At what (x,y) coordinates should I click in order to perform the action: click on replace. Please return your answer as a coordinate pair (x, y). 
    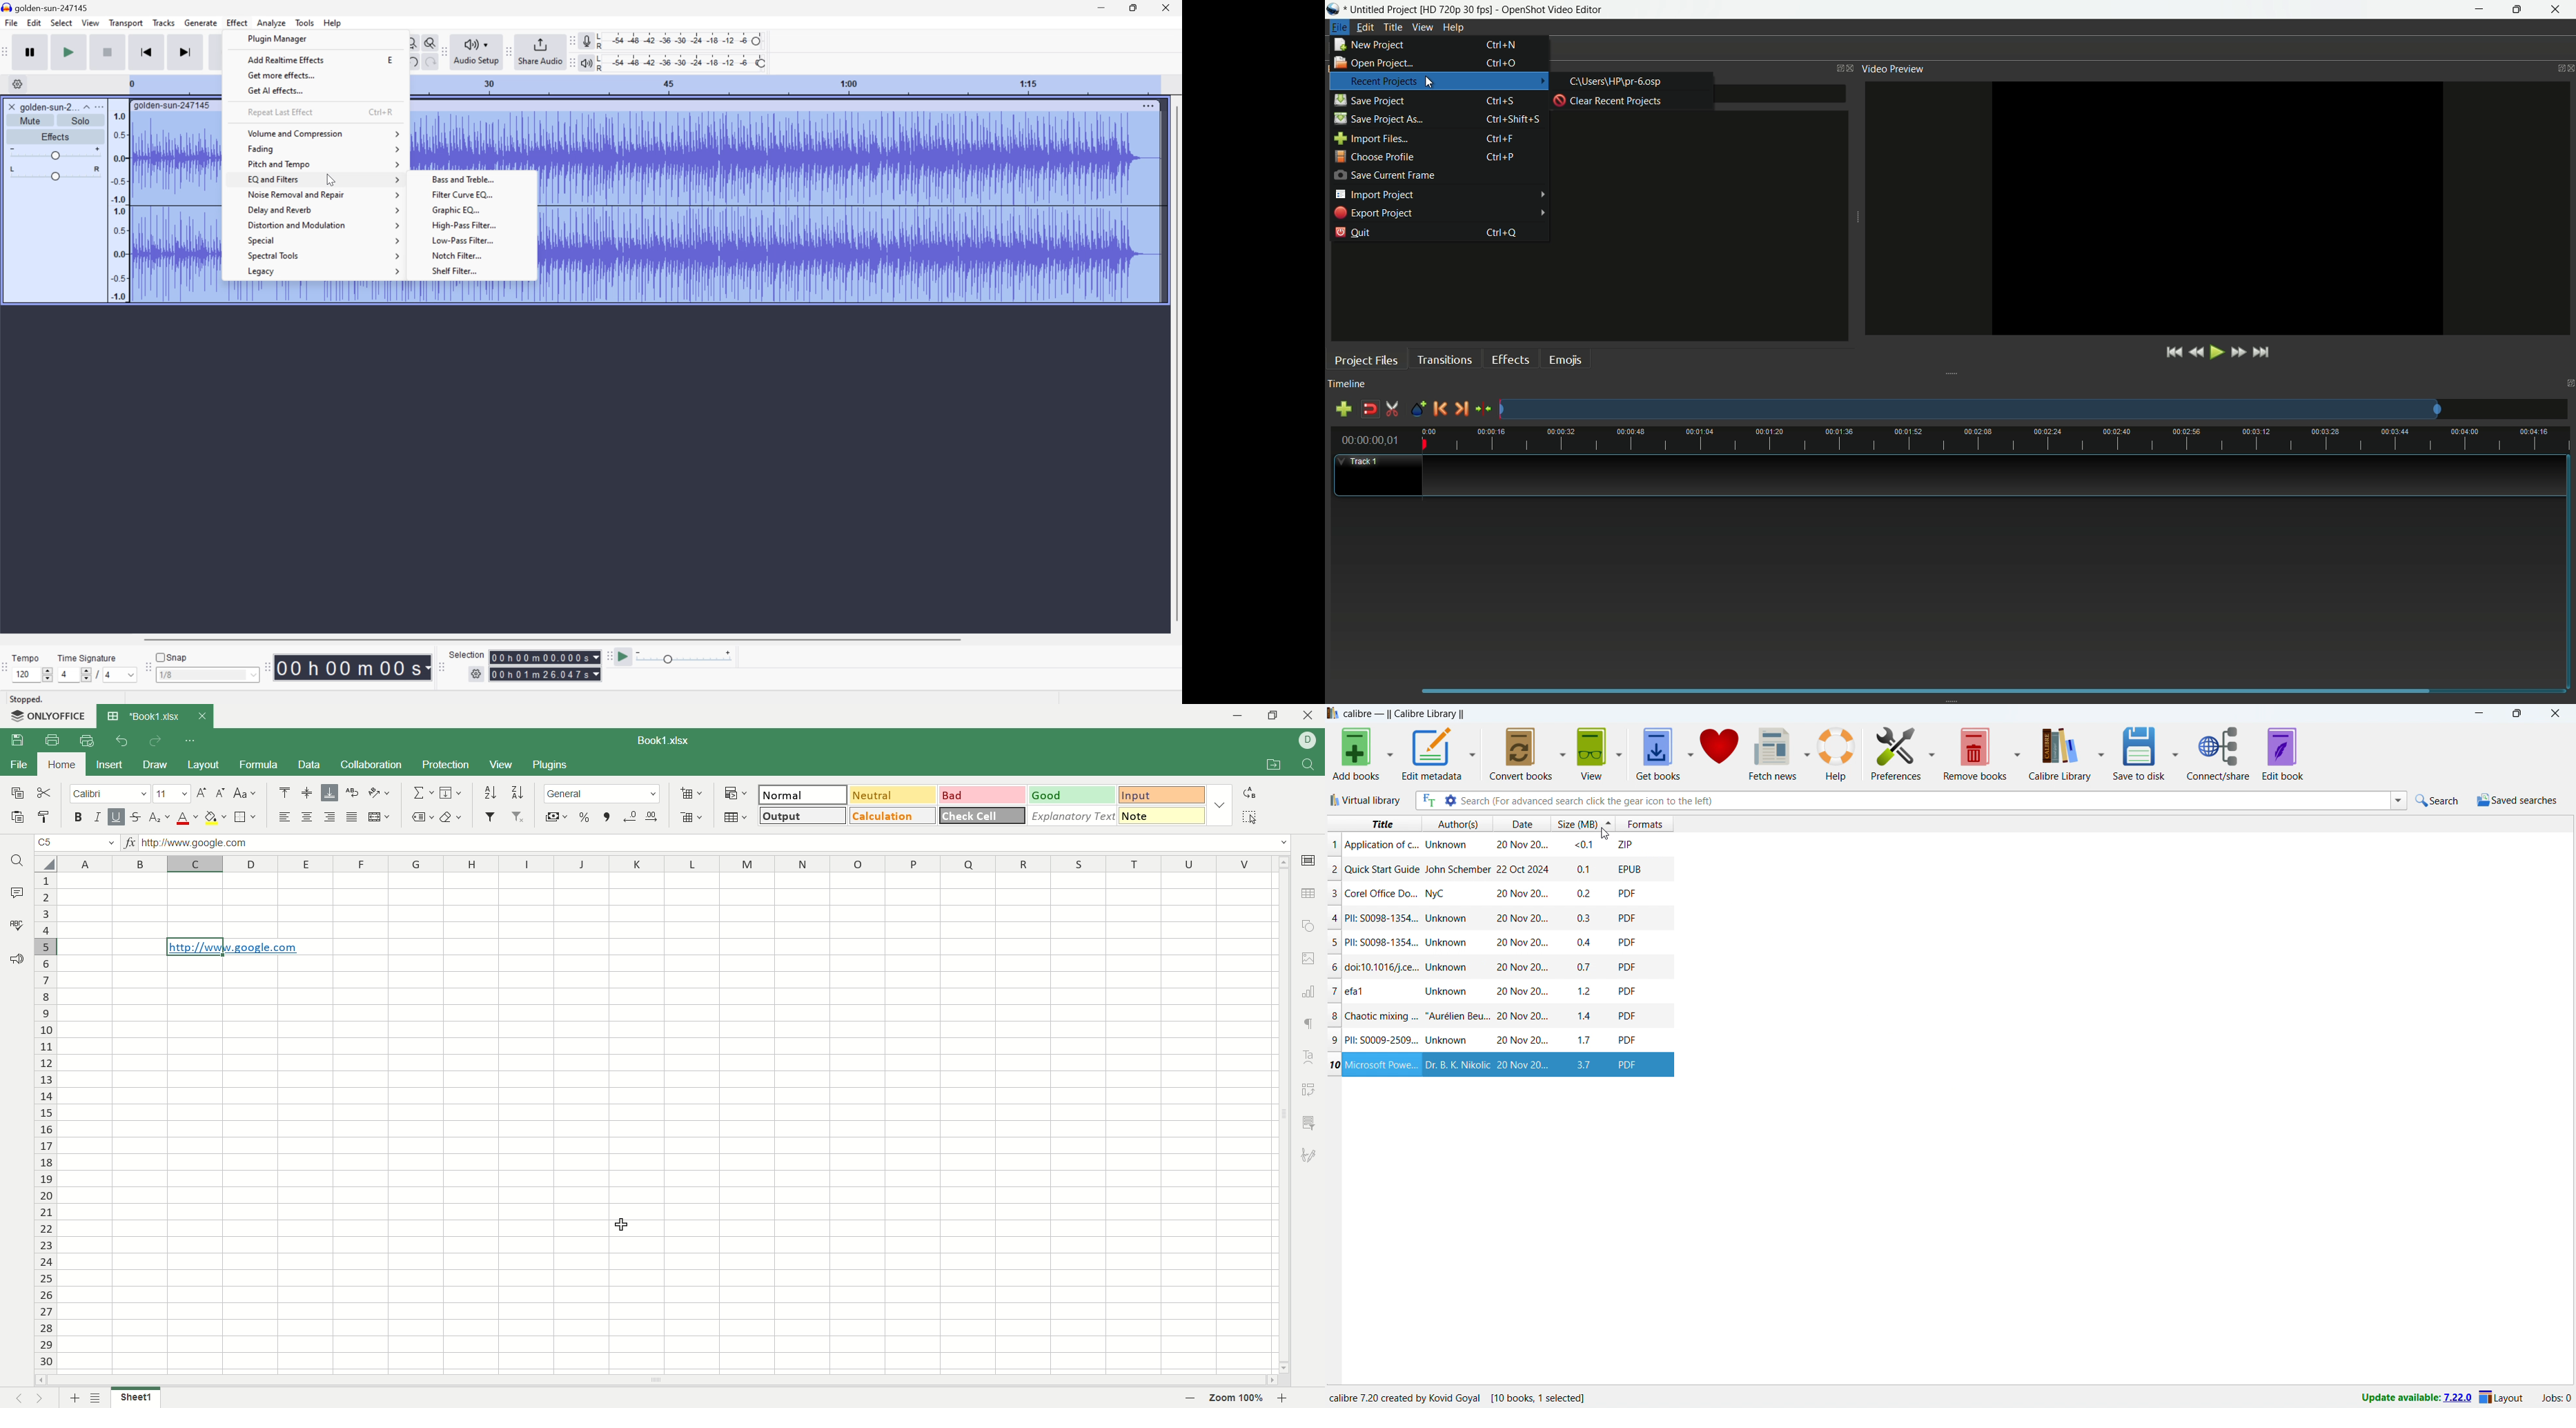
    Looking at the image, I should click on (1250, 792).